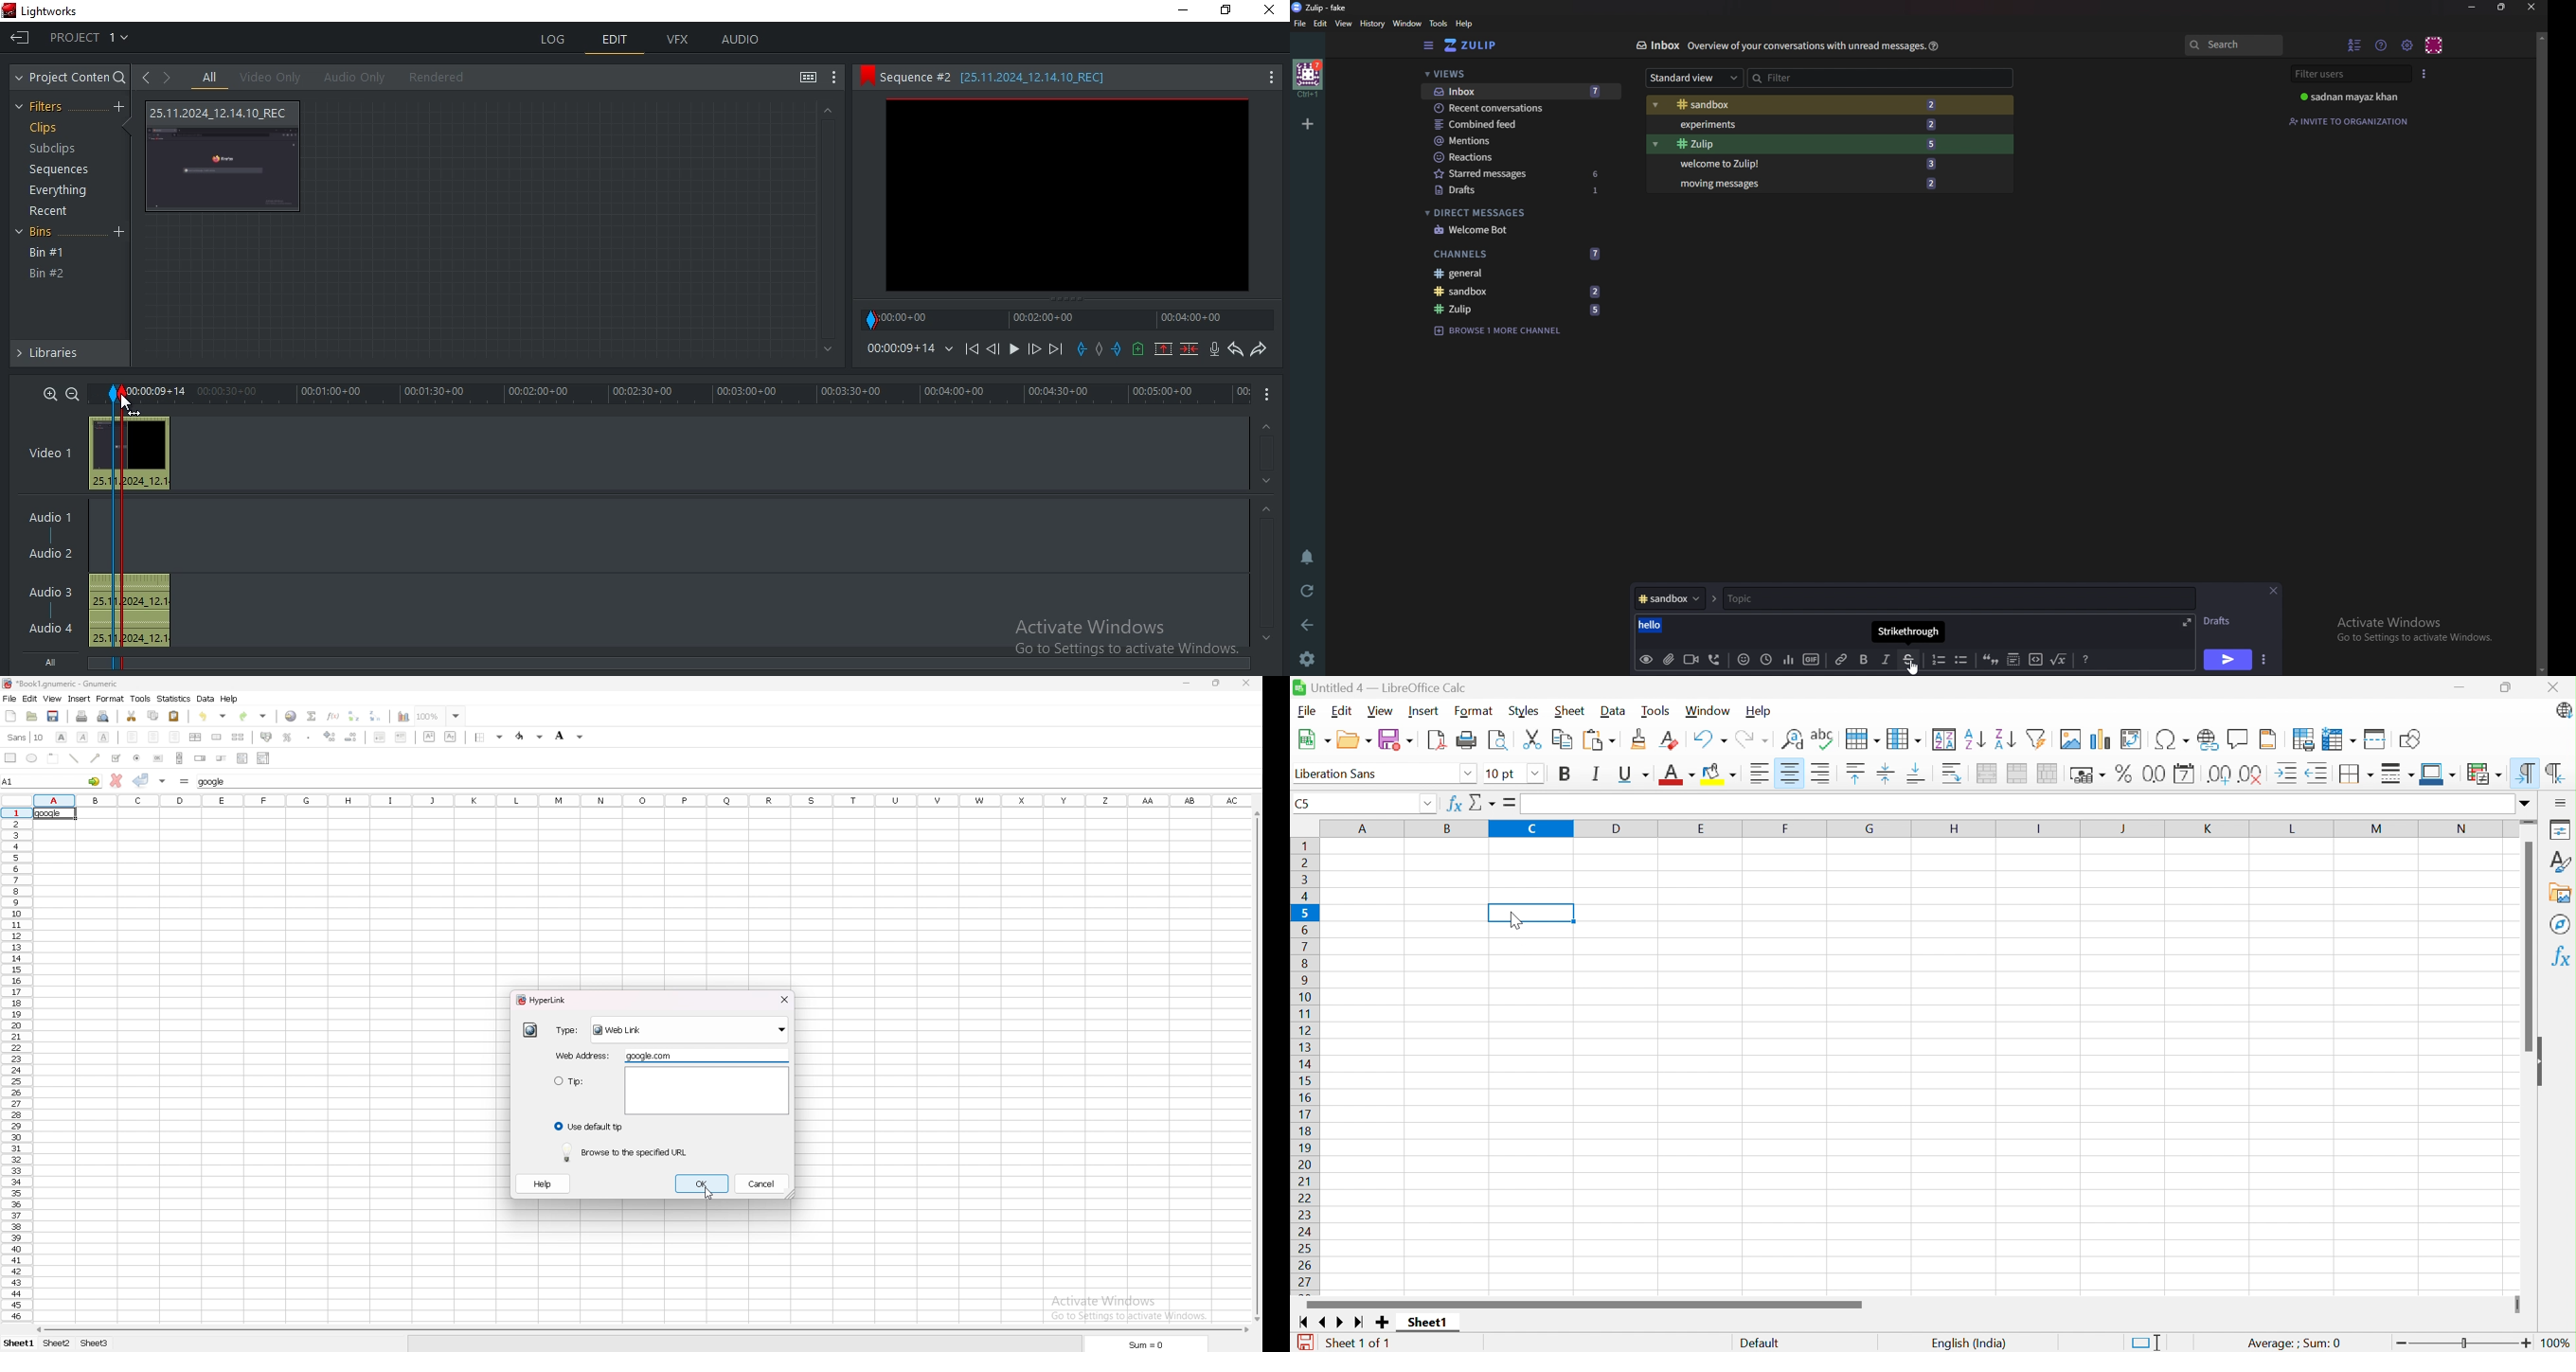 This screenshot has height=1372, width=2576. I want to click on tickbox, so click(116, 758).